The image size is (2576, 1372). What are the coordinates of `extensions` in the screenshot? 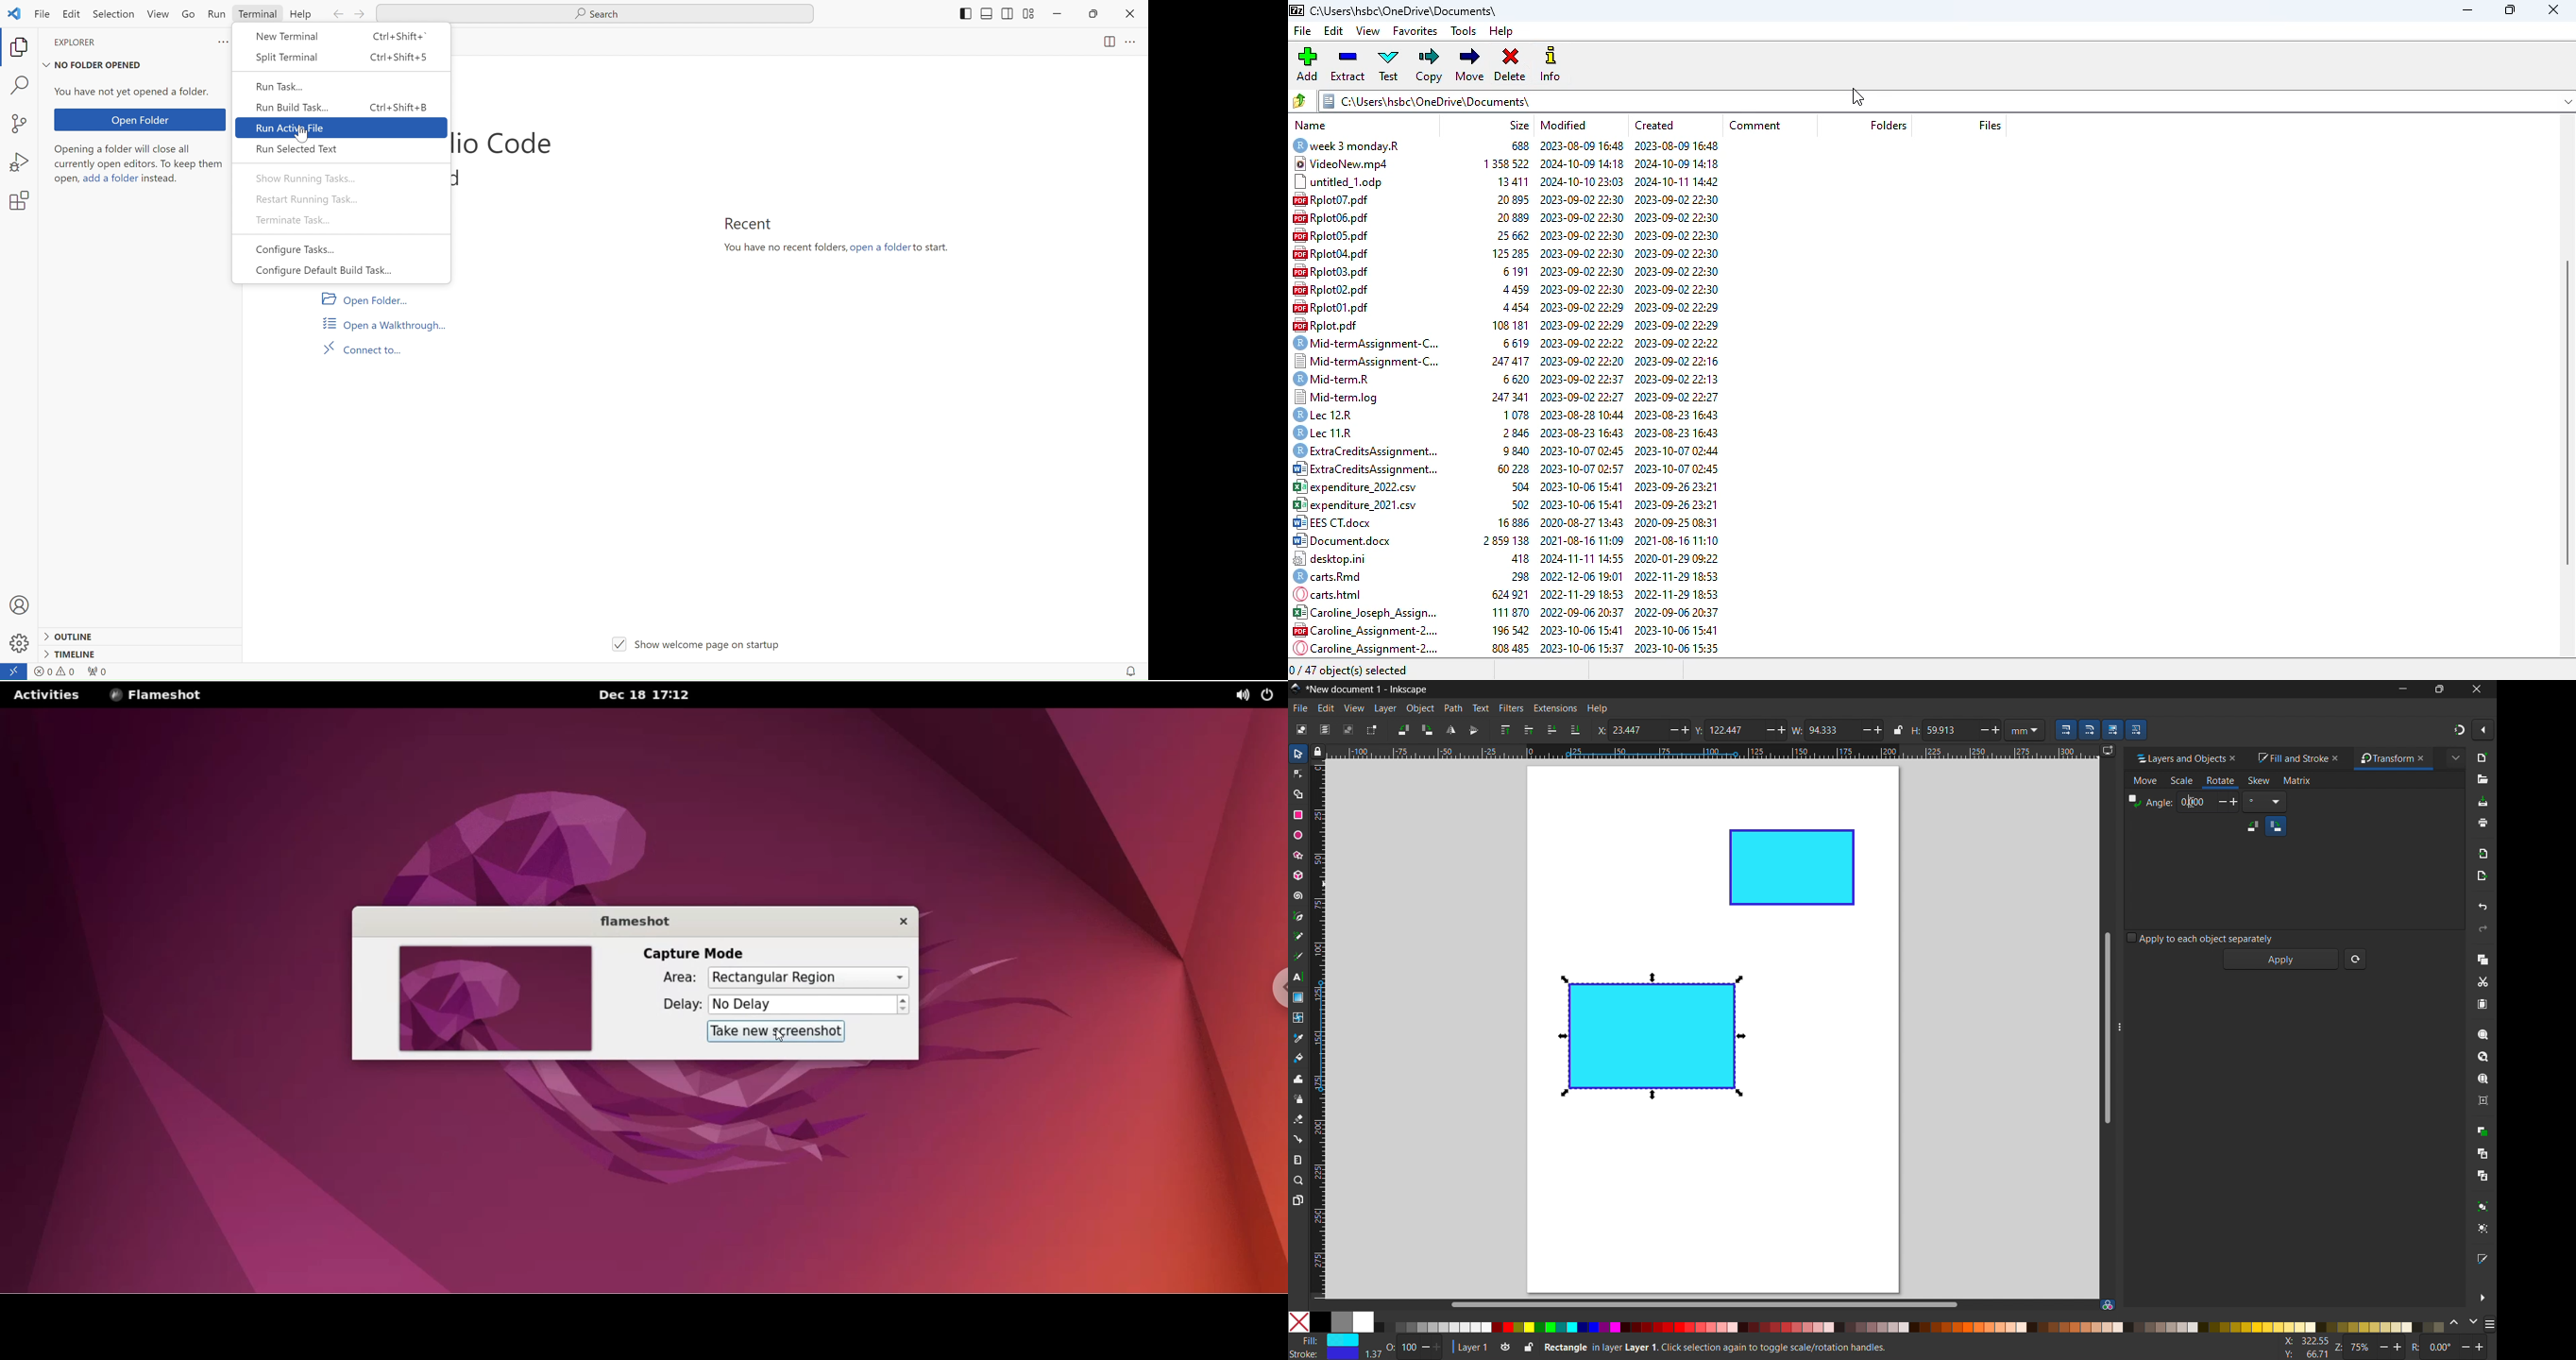 It's located at (1554, 708).